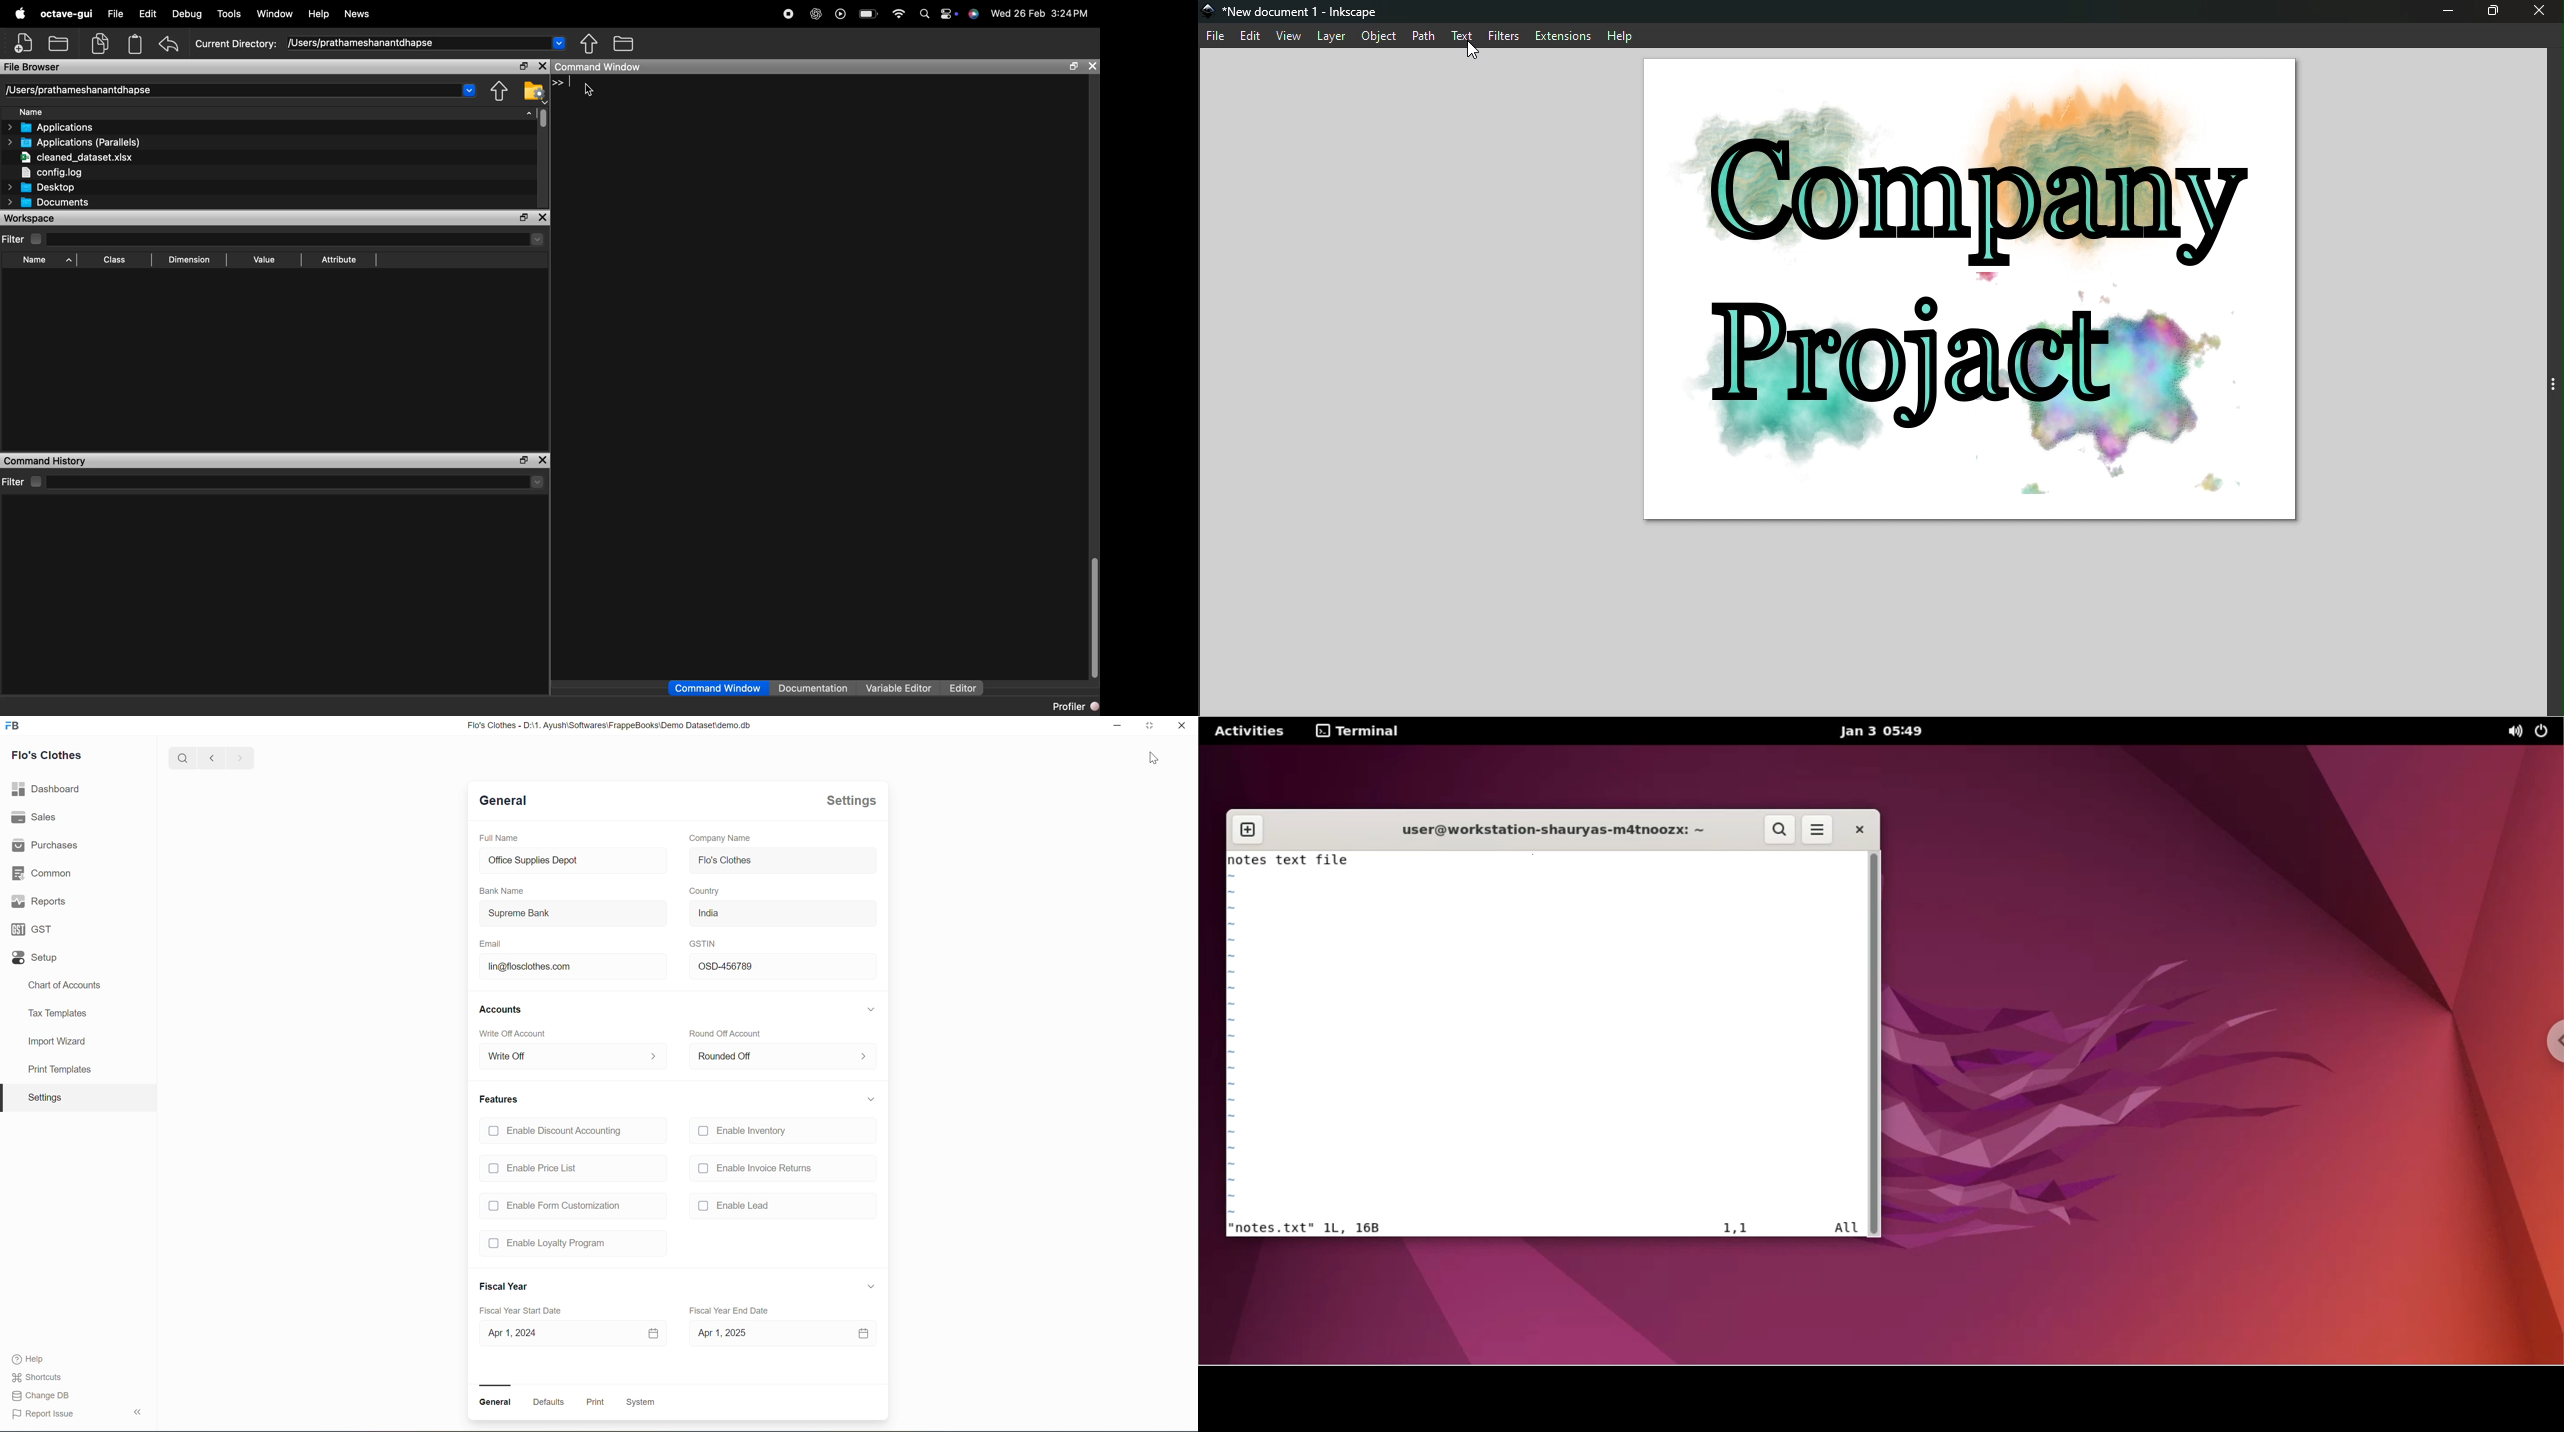 This screenshot has width=2576, height=1456. I want to click on Rounded Off, so click(782, 1057).